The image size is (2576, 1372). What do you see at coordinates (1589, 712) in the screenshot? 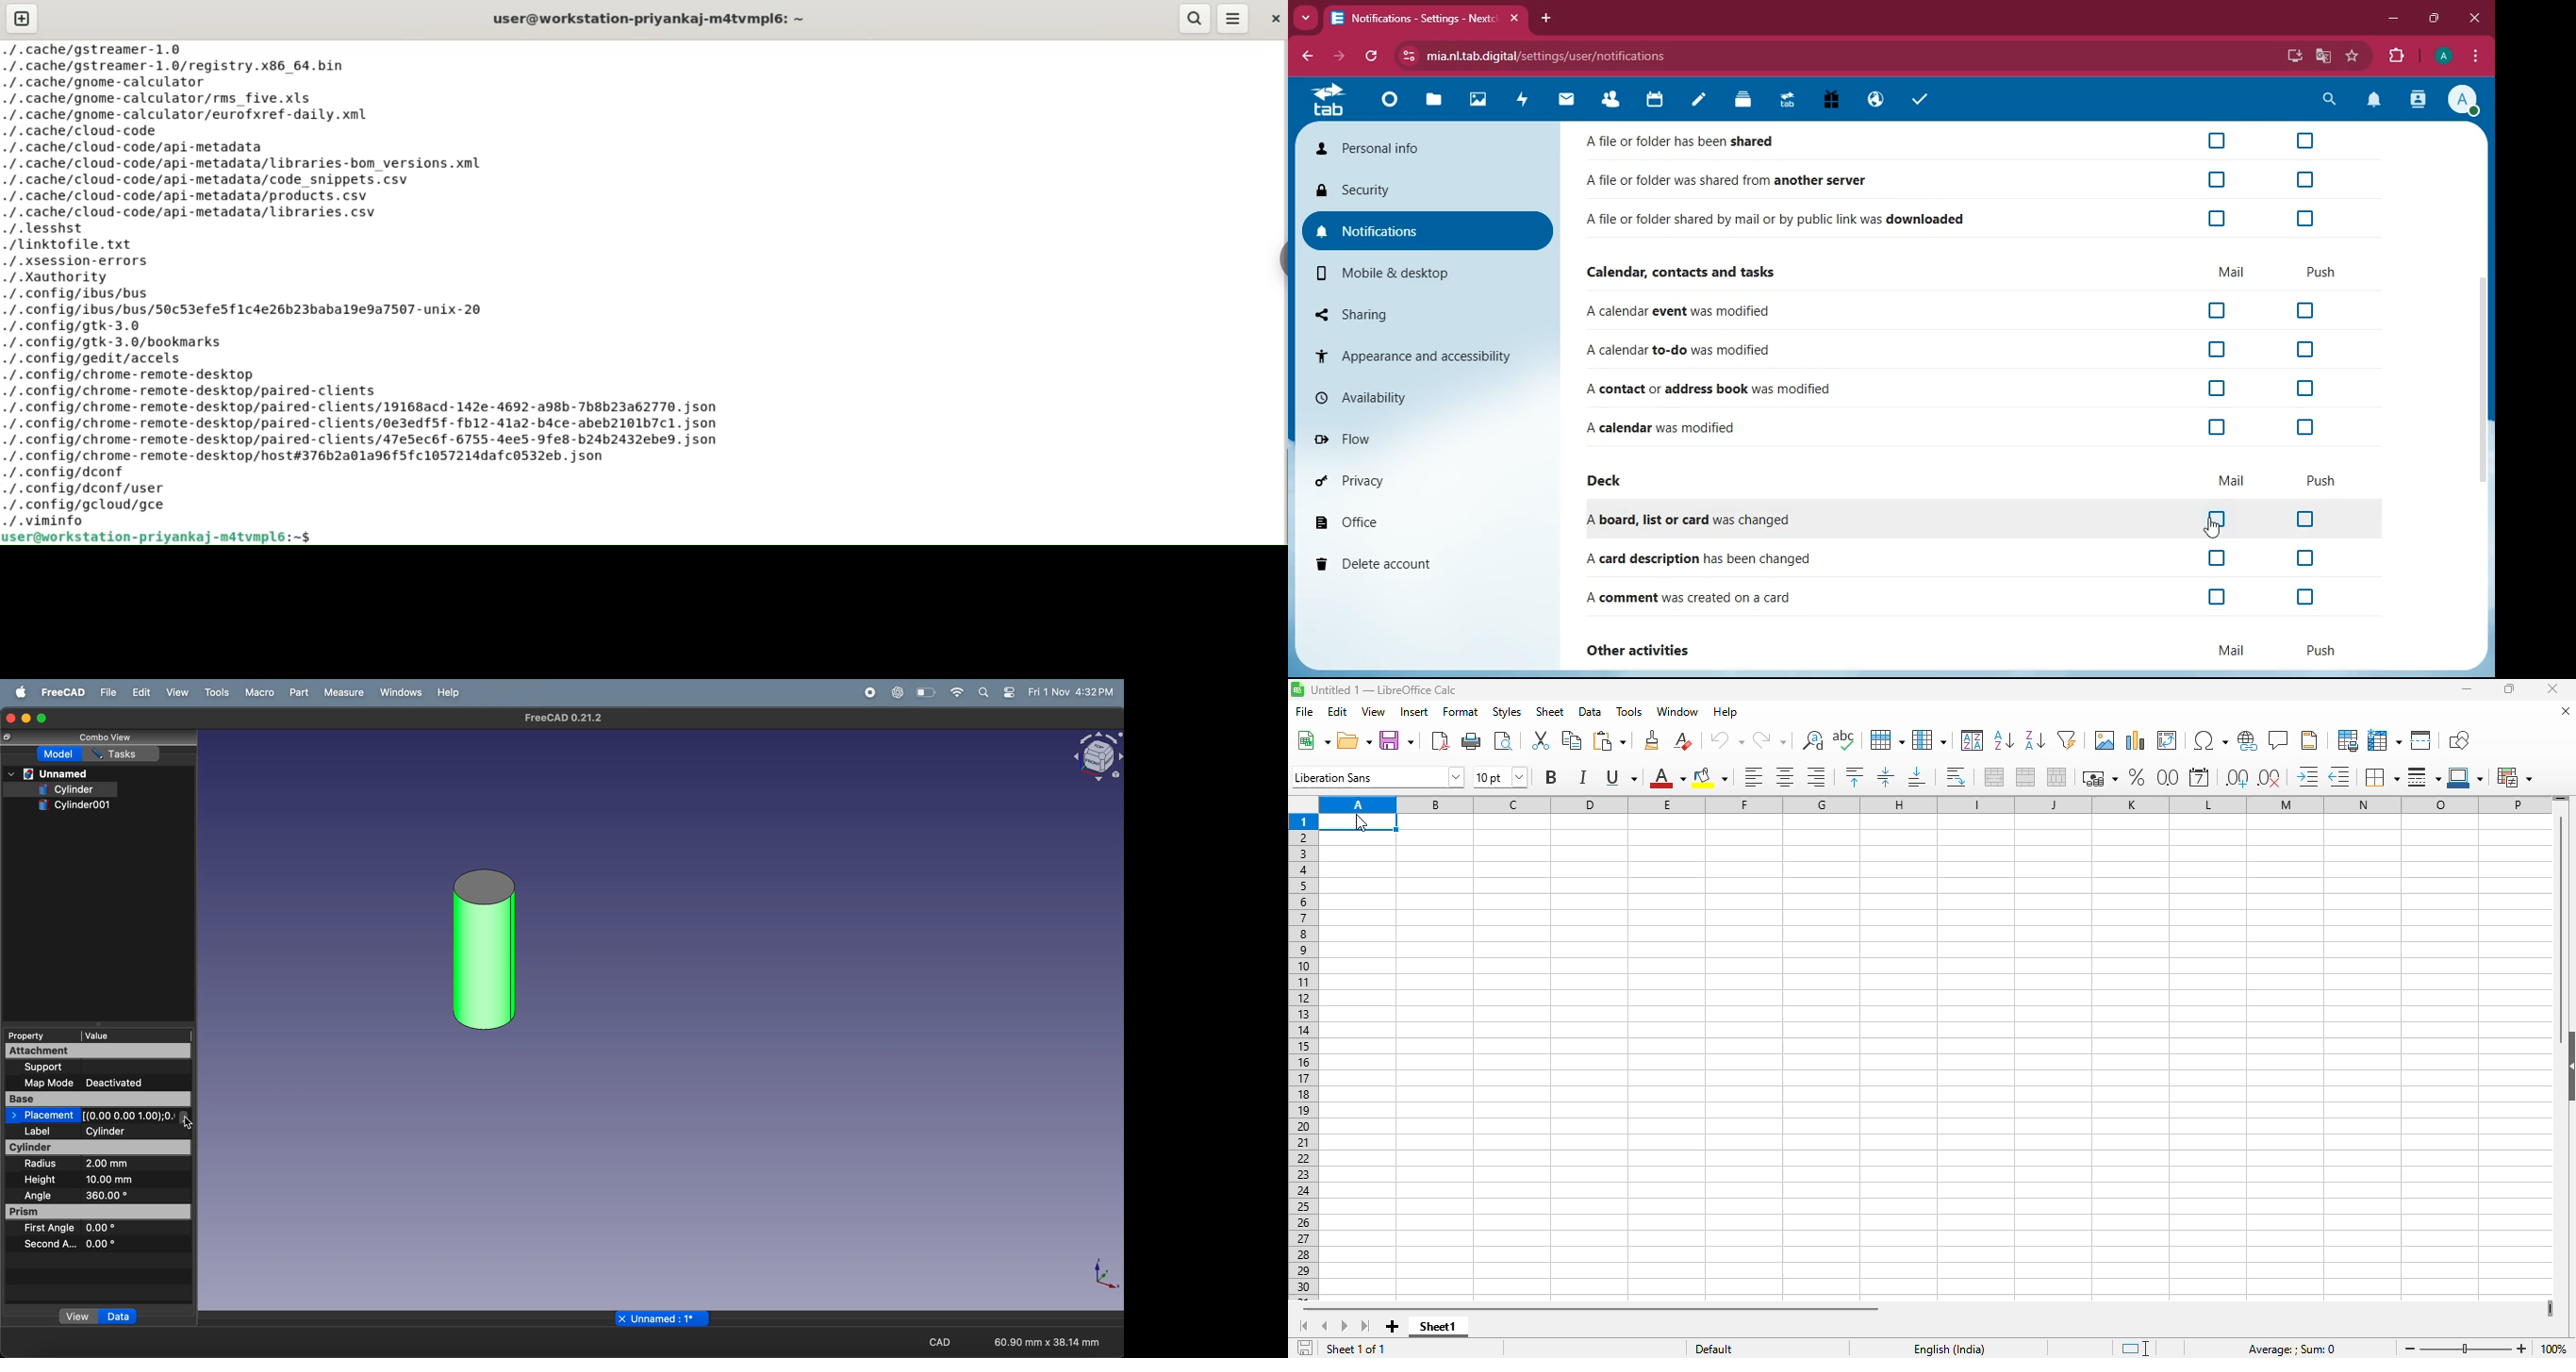
I see `data` at bounding box center [1589, 712].